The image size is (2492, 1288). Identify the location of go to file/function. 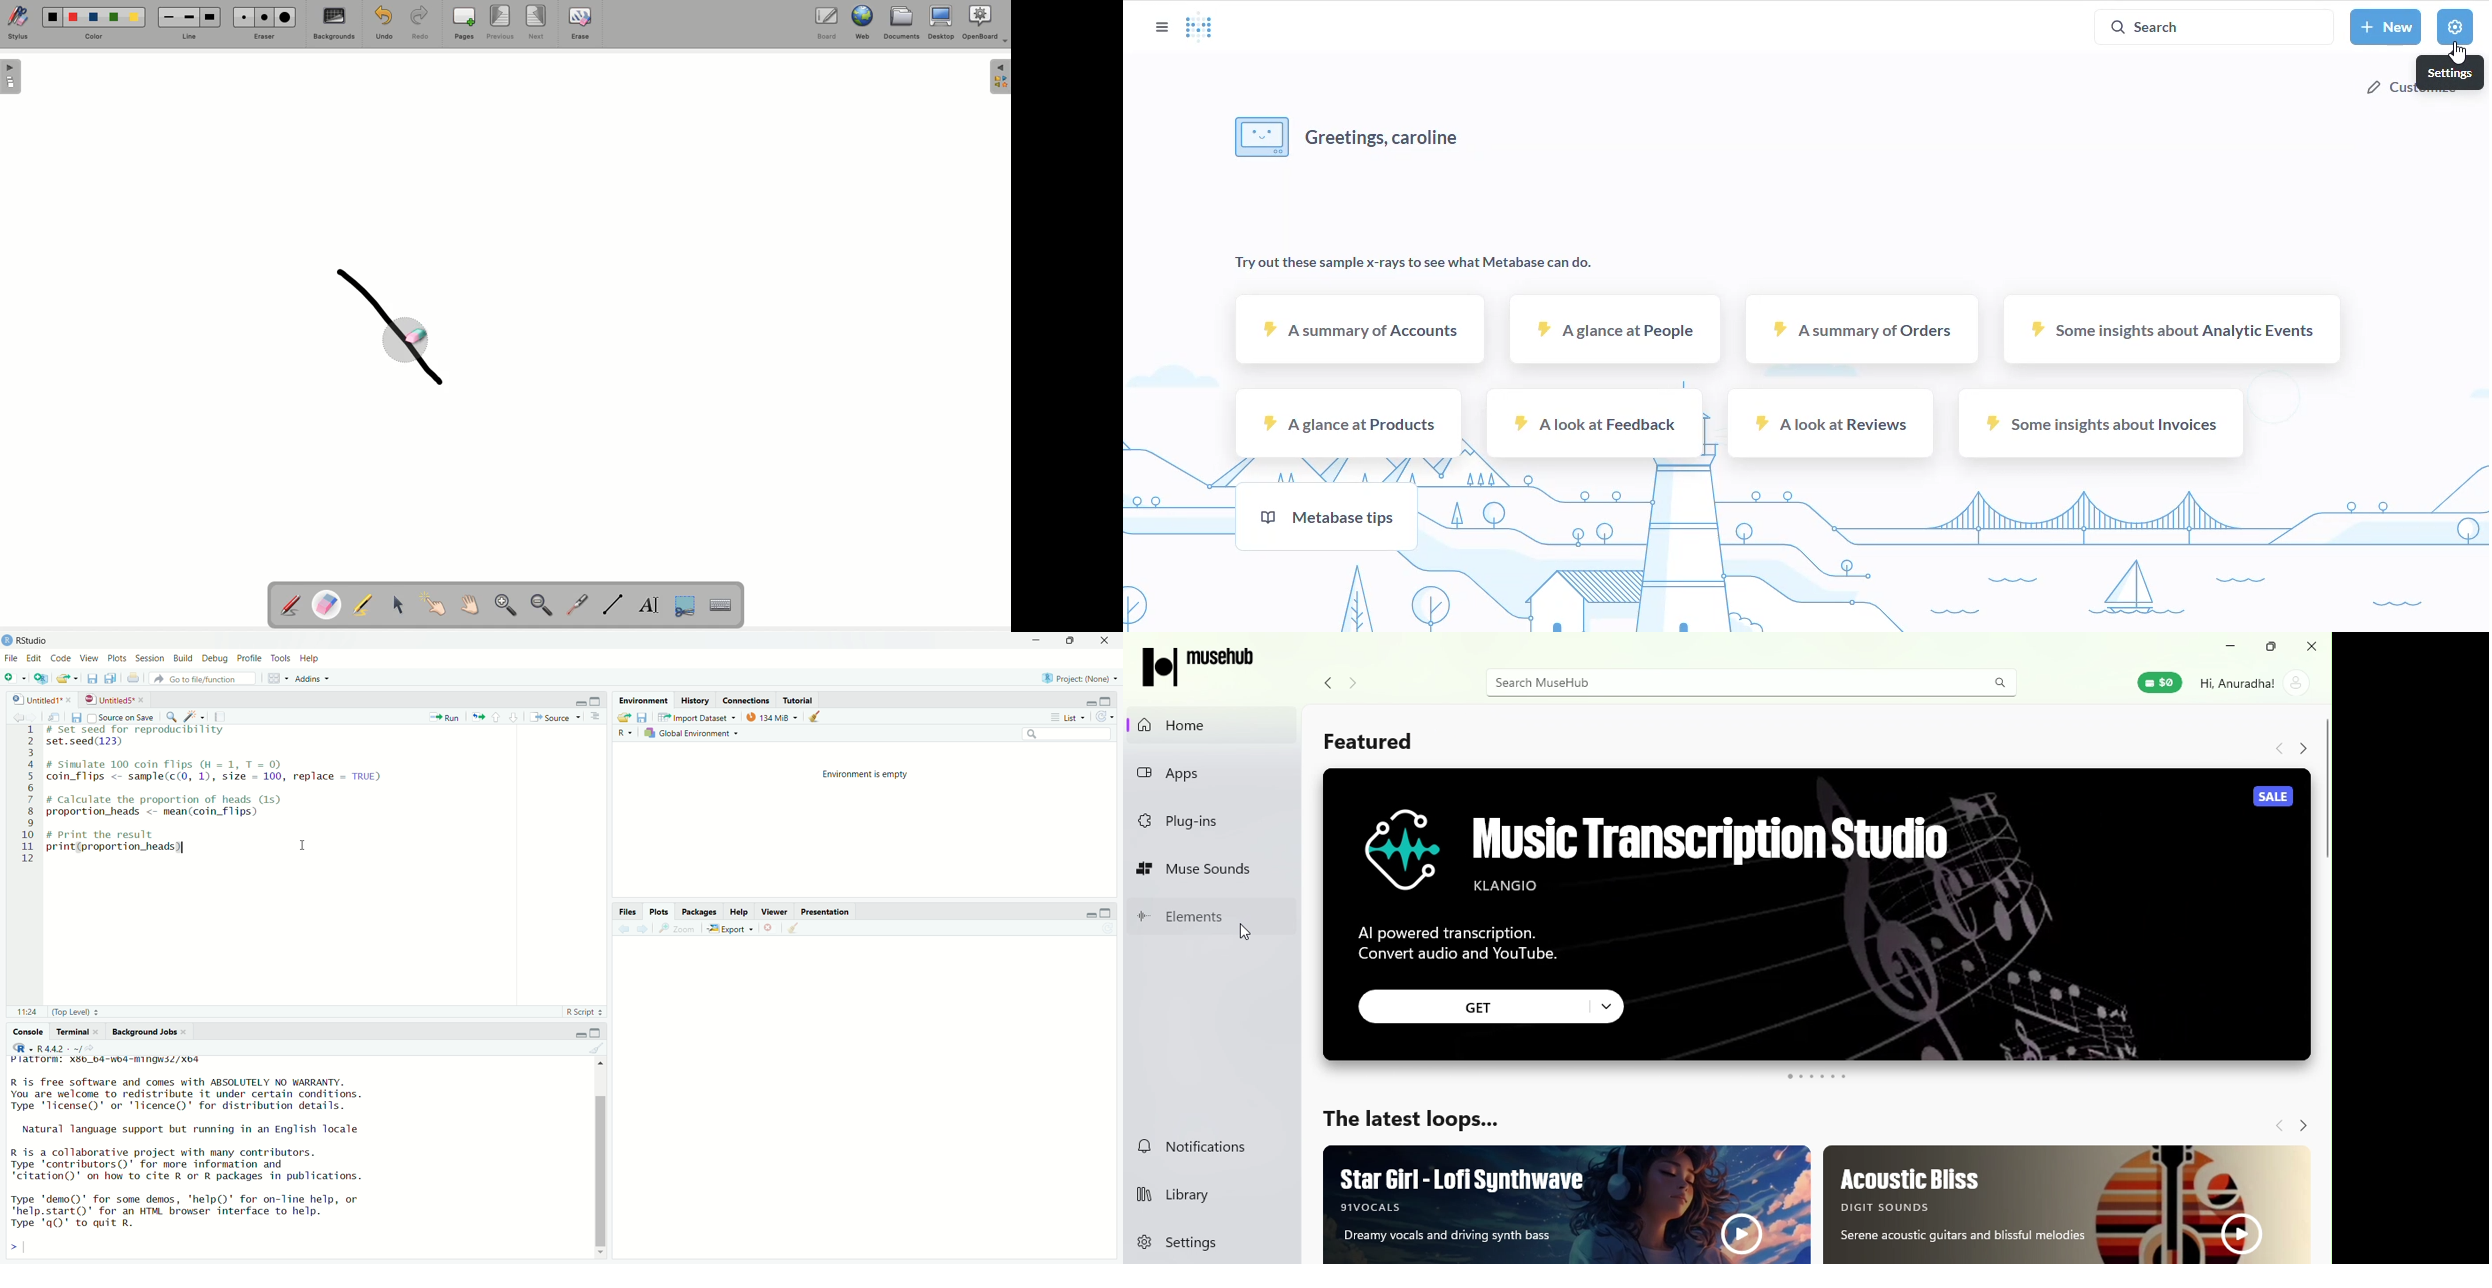
(203, 678).